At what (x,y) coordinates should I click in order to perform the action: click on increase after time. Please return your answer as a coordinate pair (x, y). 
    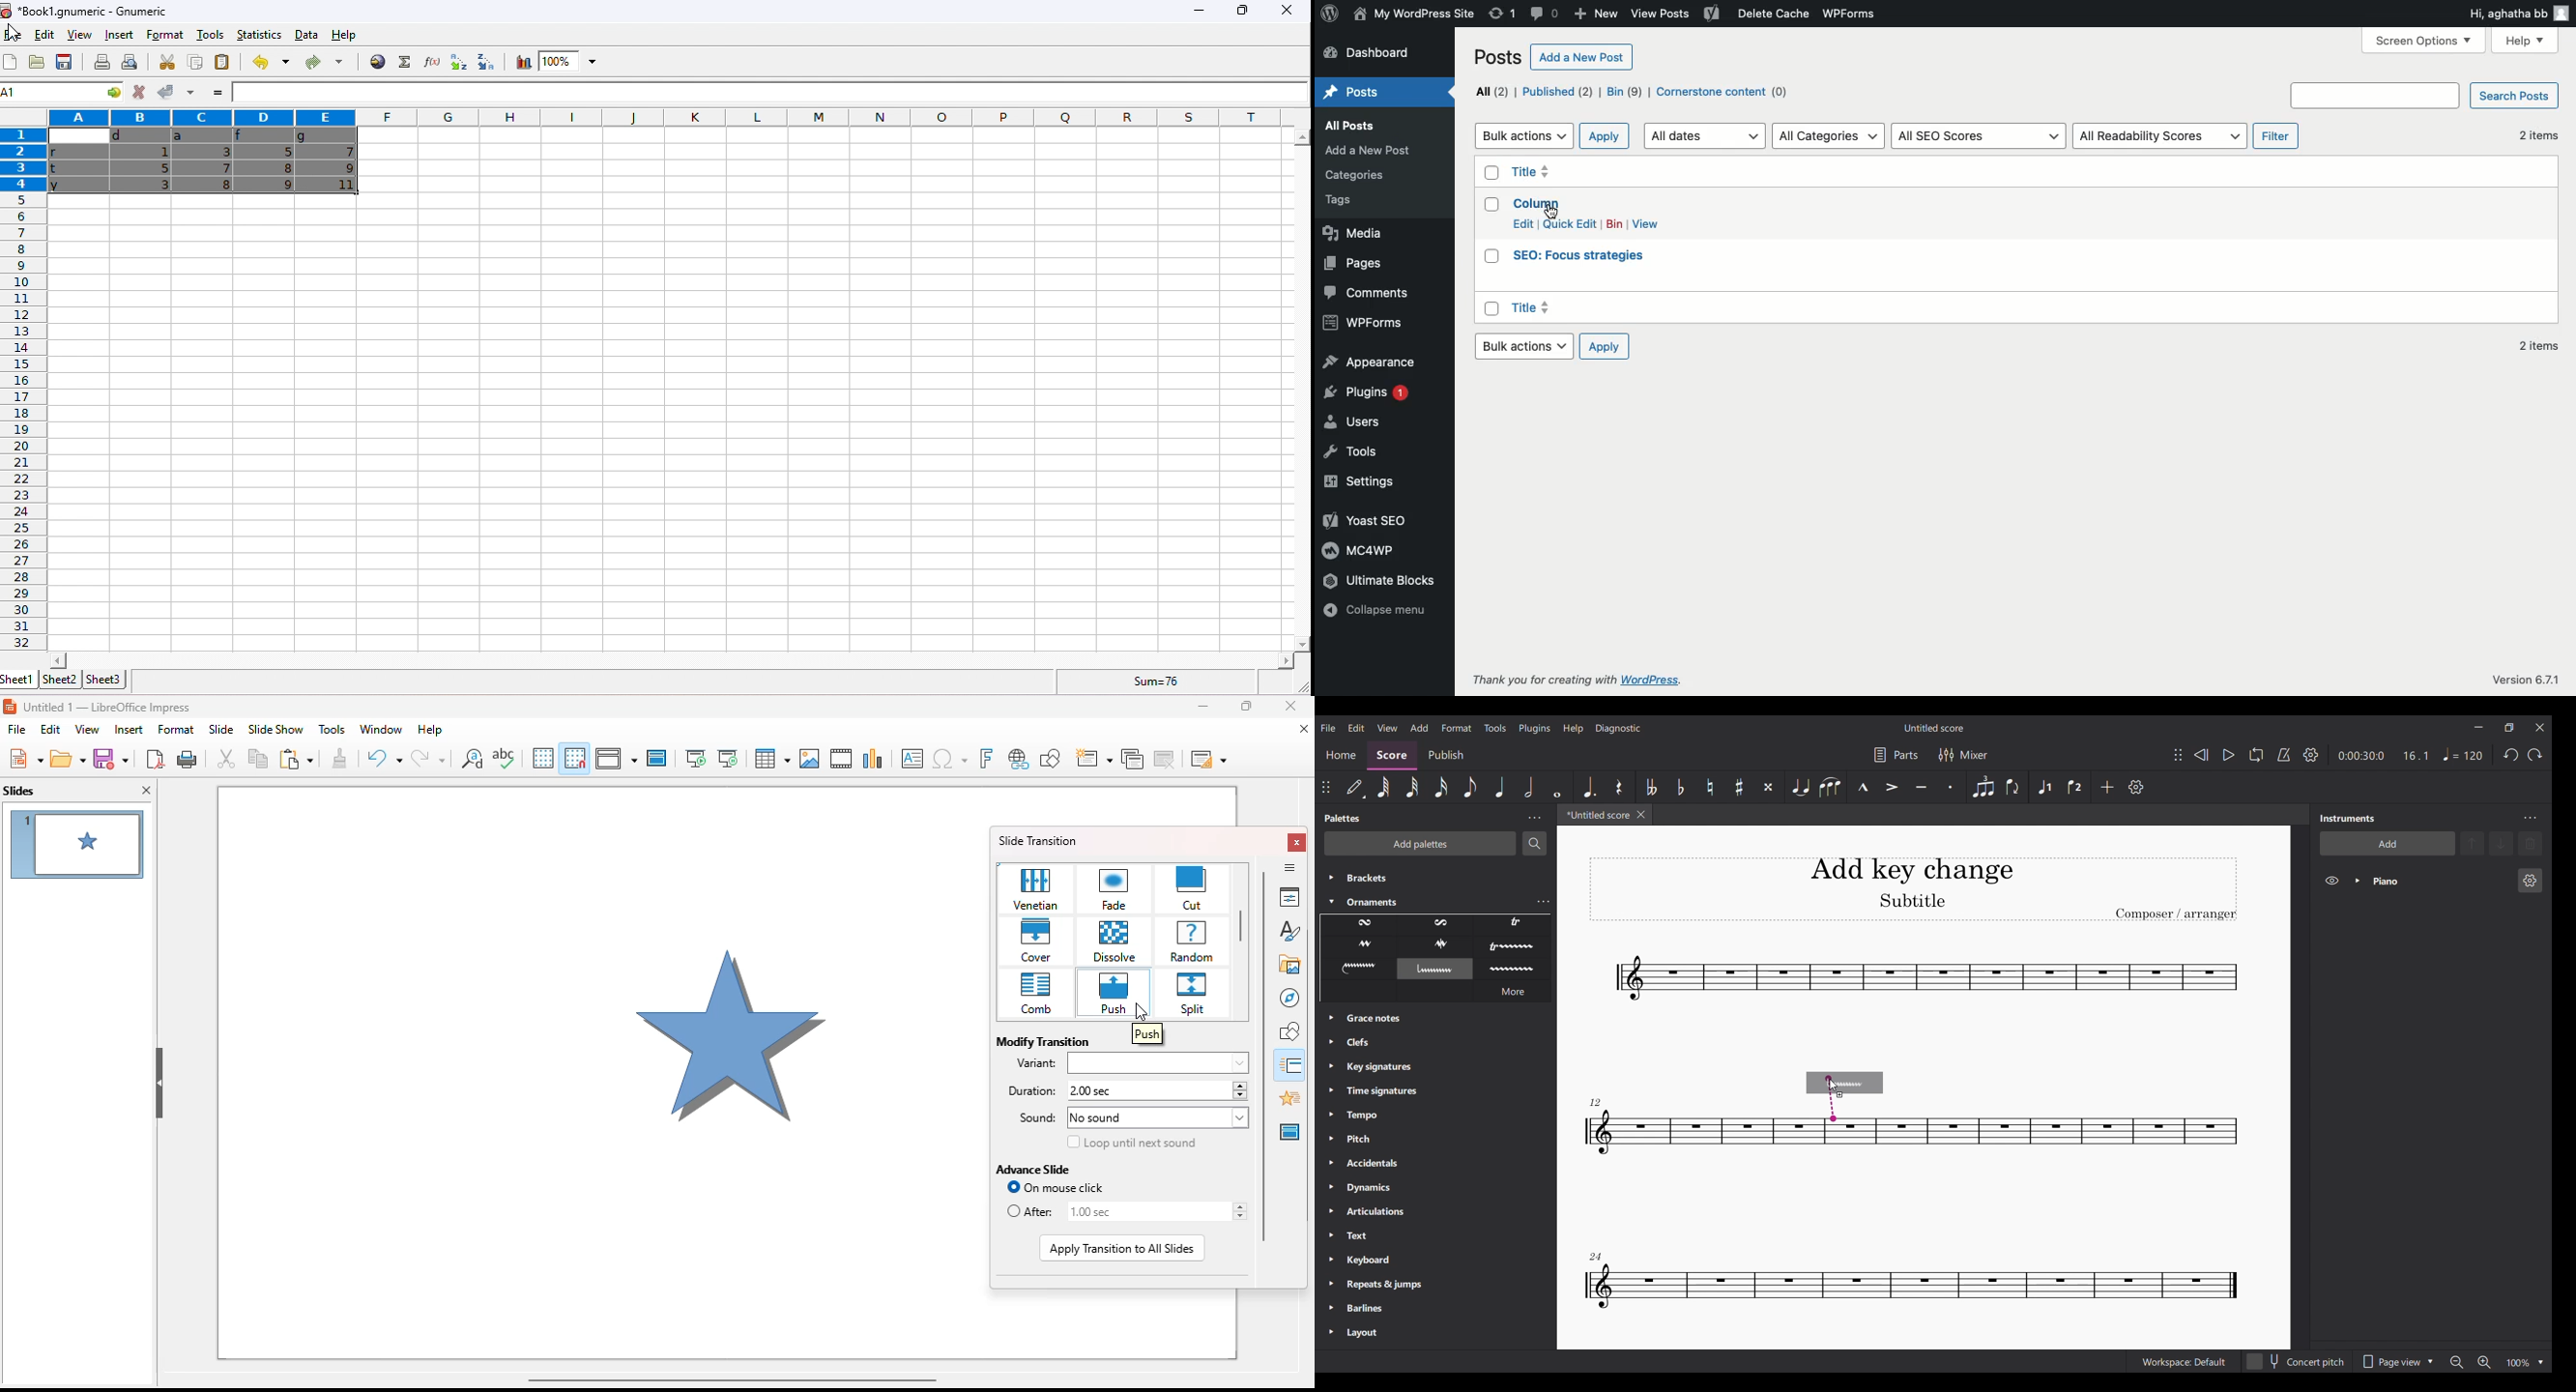
    Looking at the image, I should click on (1239, 1207).